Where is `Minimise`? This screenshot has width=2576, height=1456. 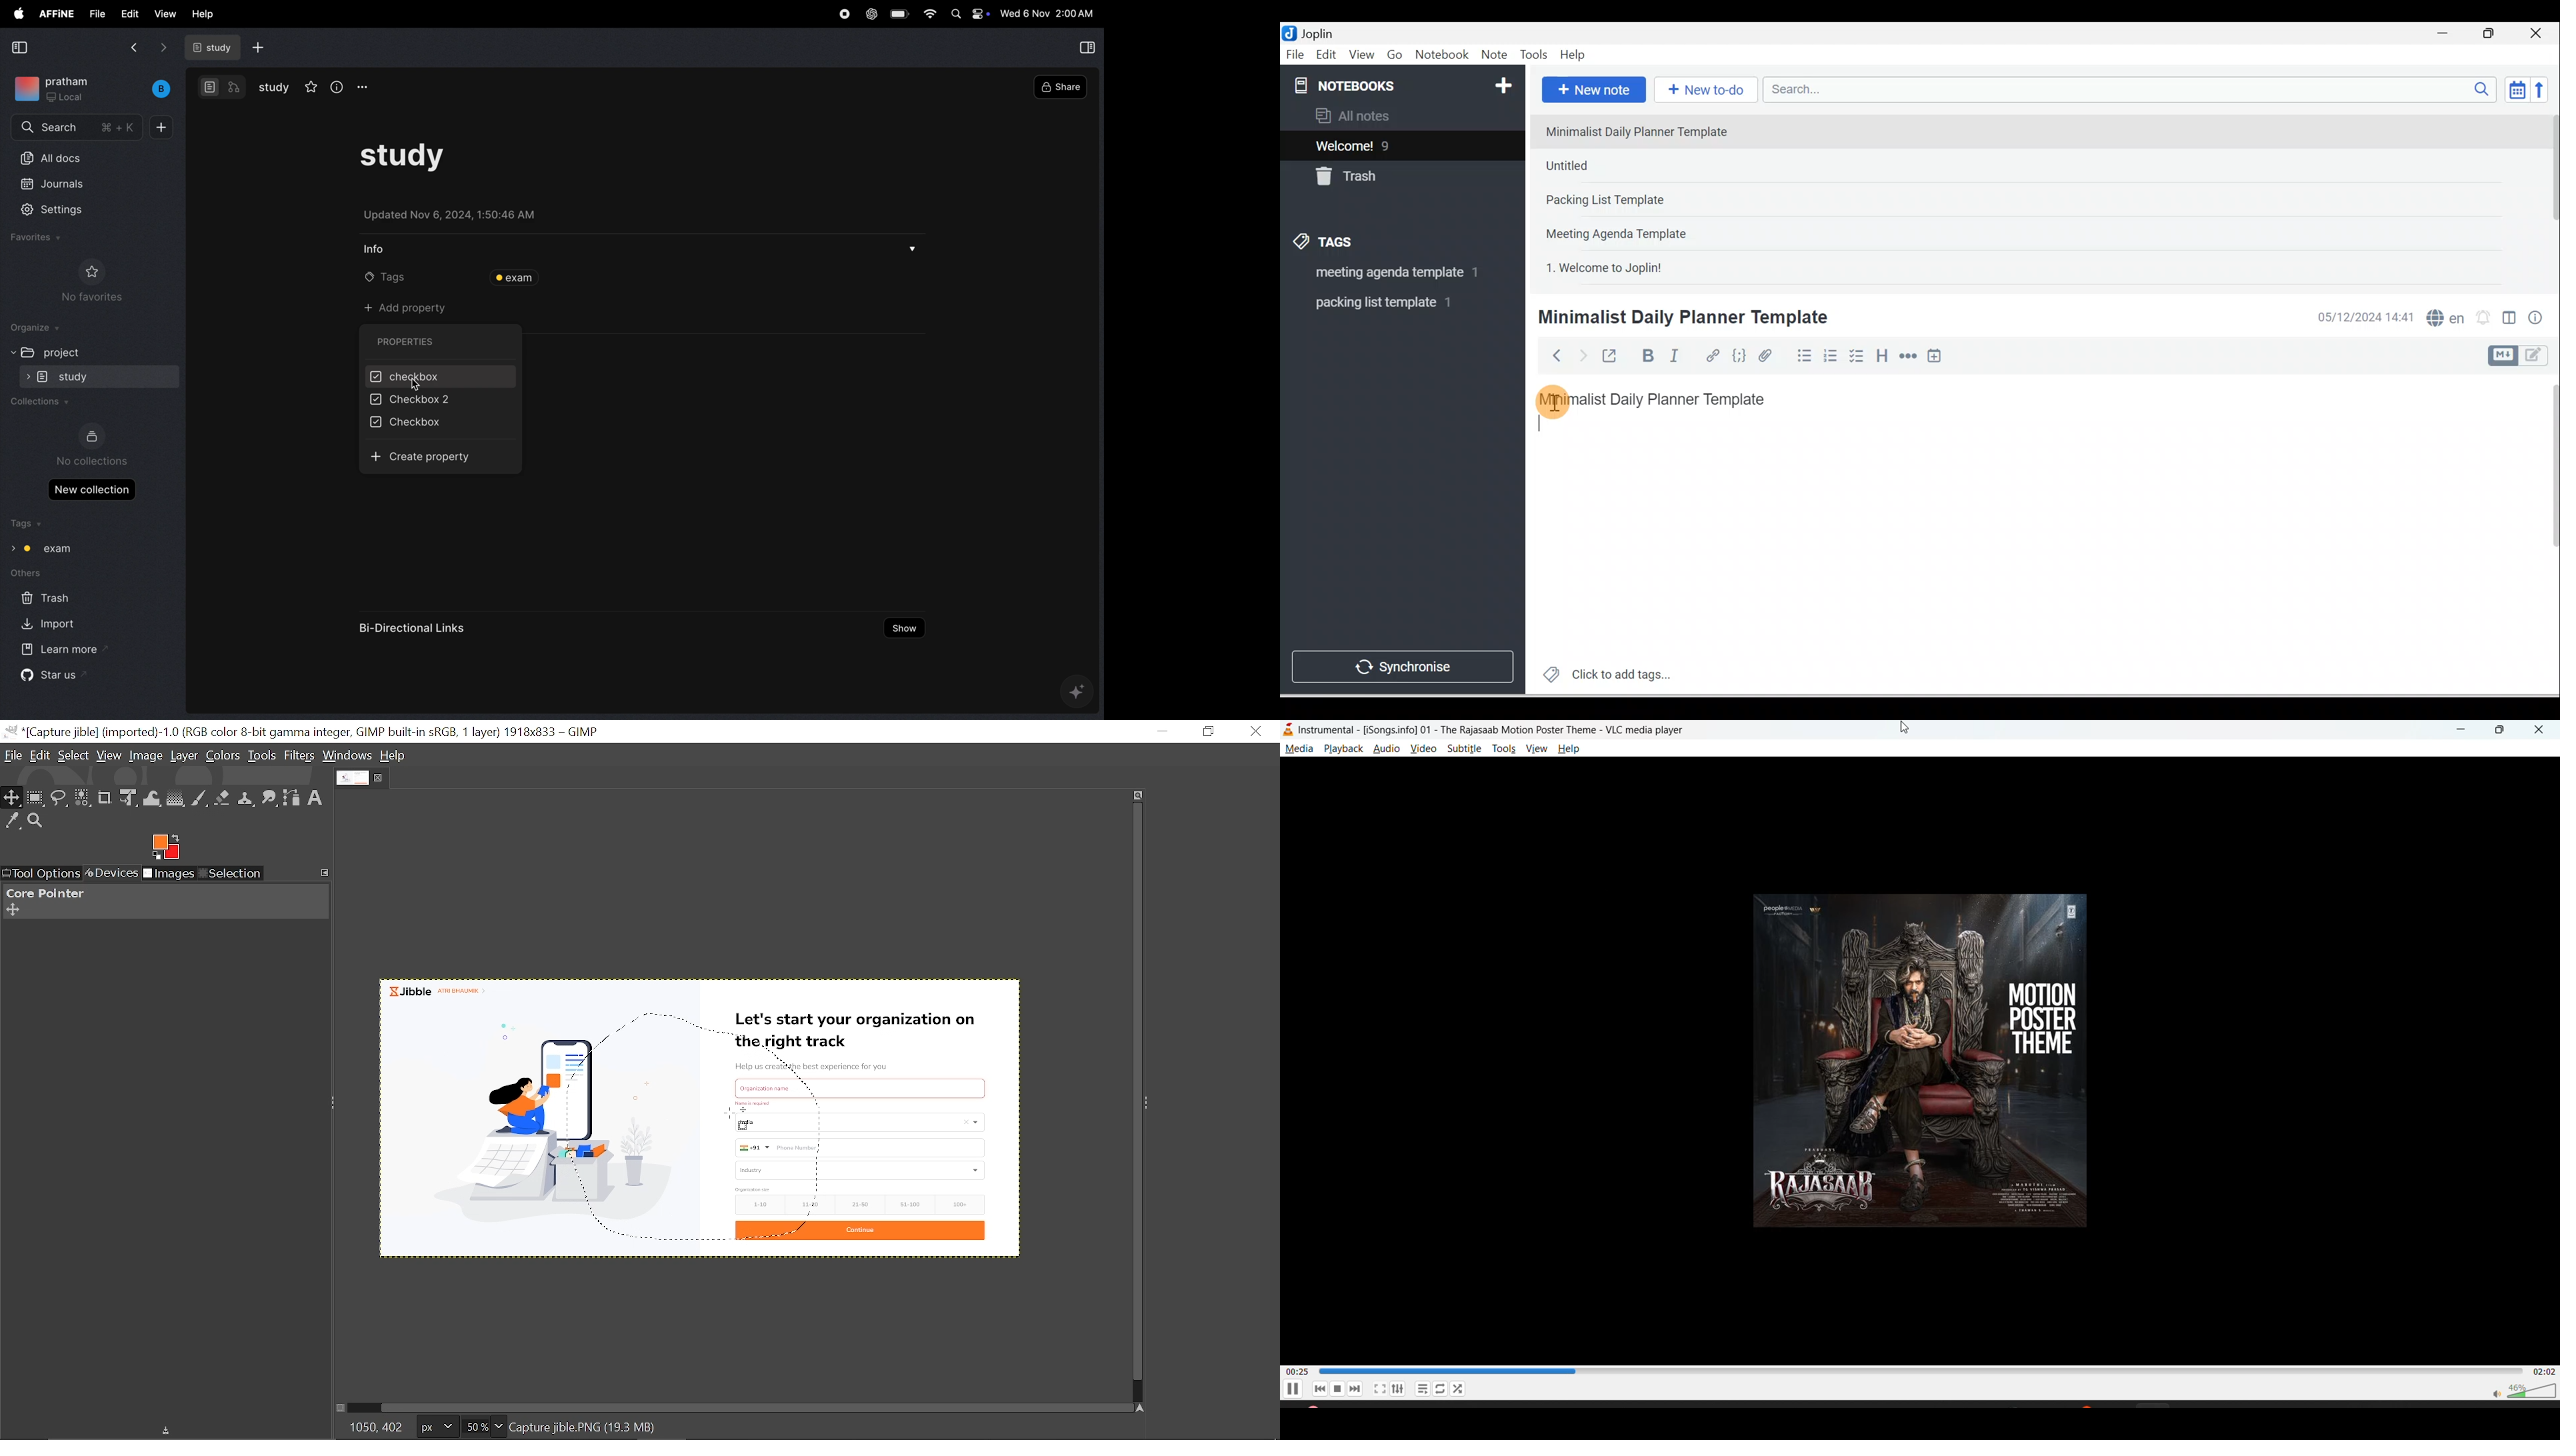
Minimise is located at coordinates (2447, 35).